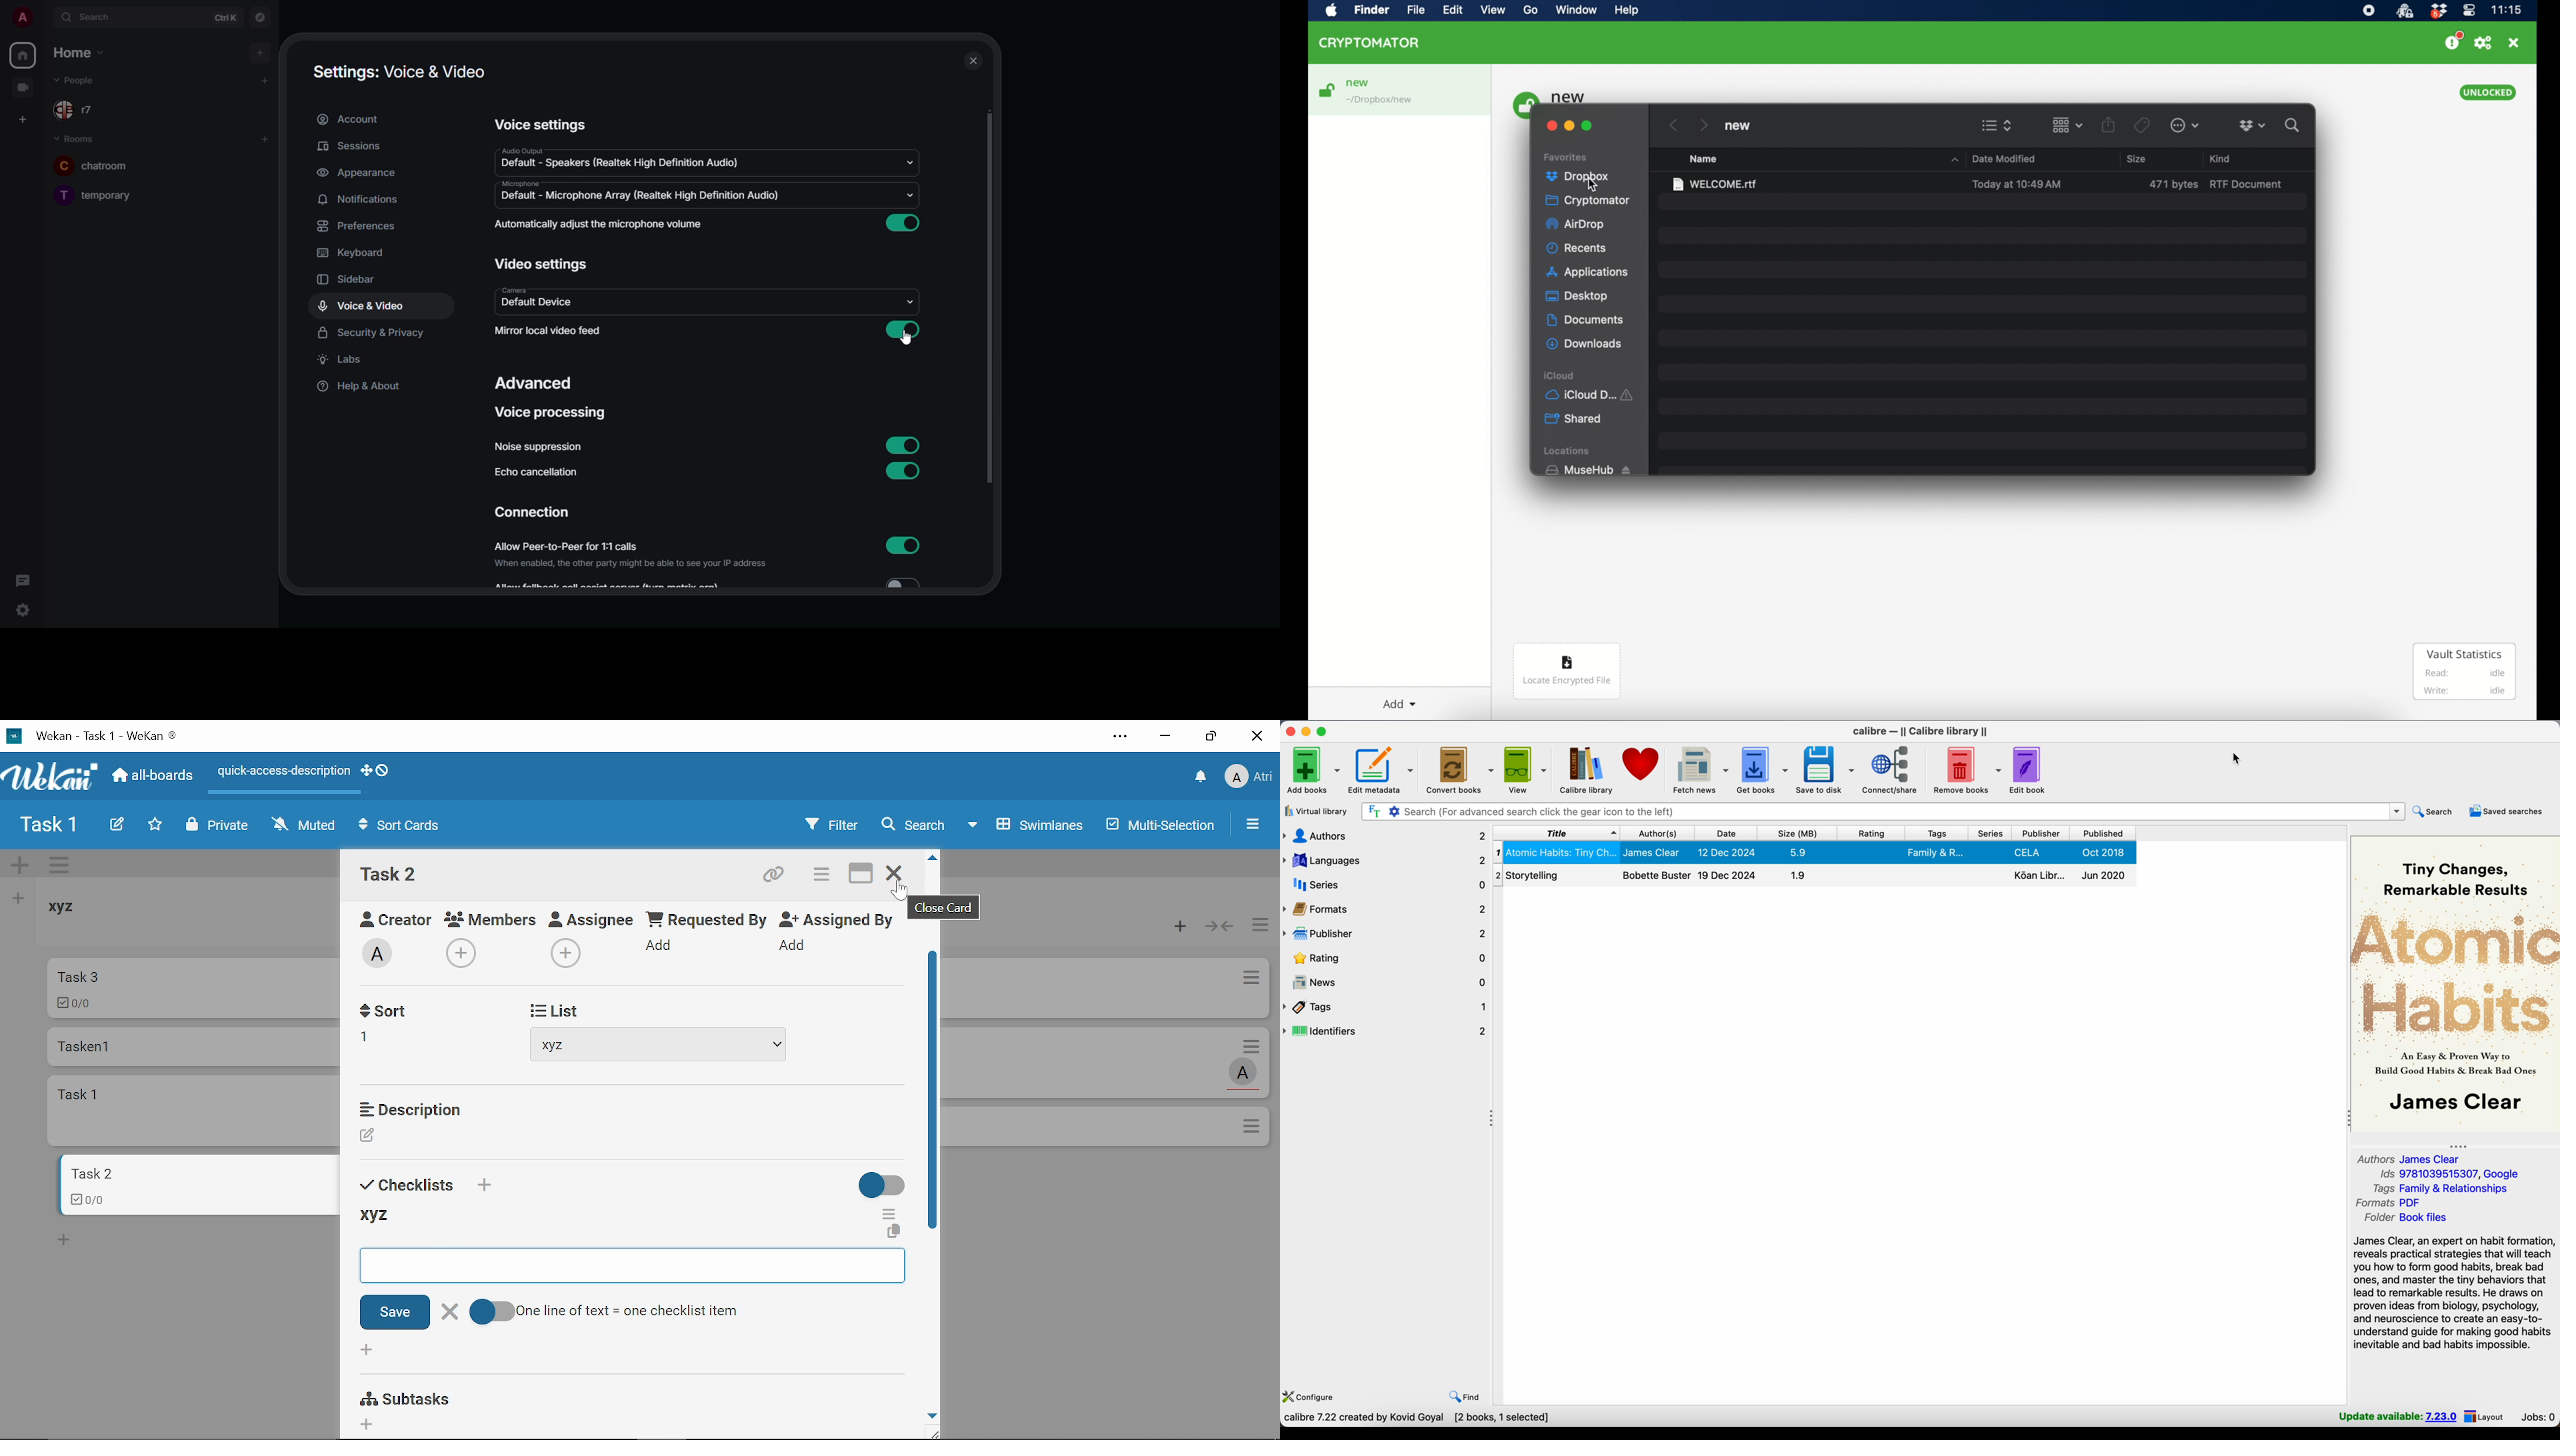  What do you see at coordinates (391, 1313) in the screenshot?
I see `Save` at bounding box center [391, 1313].